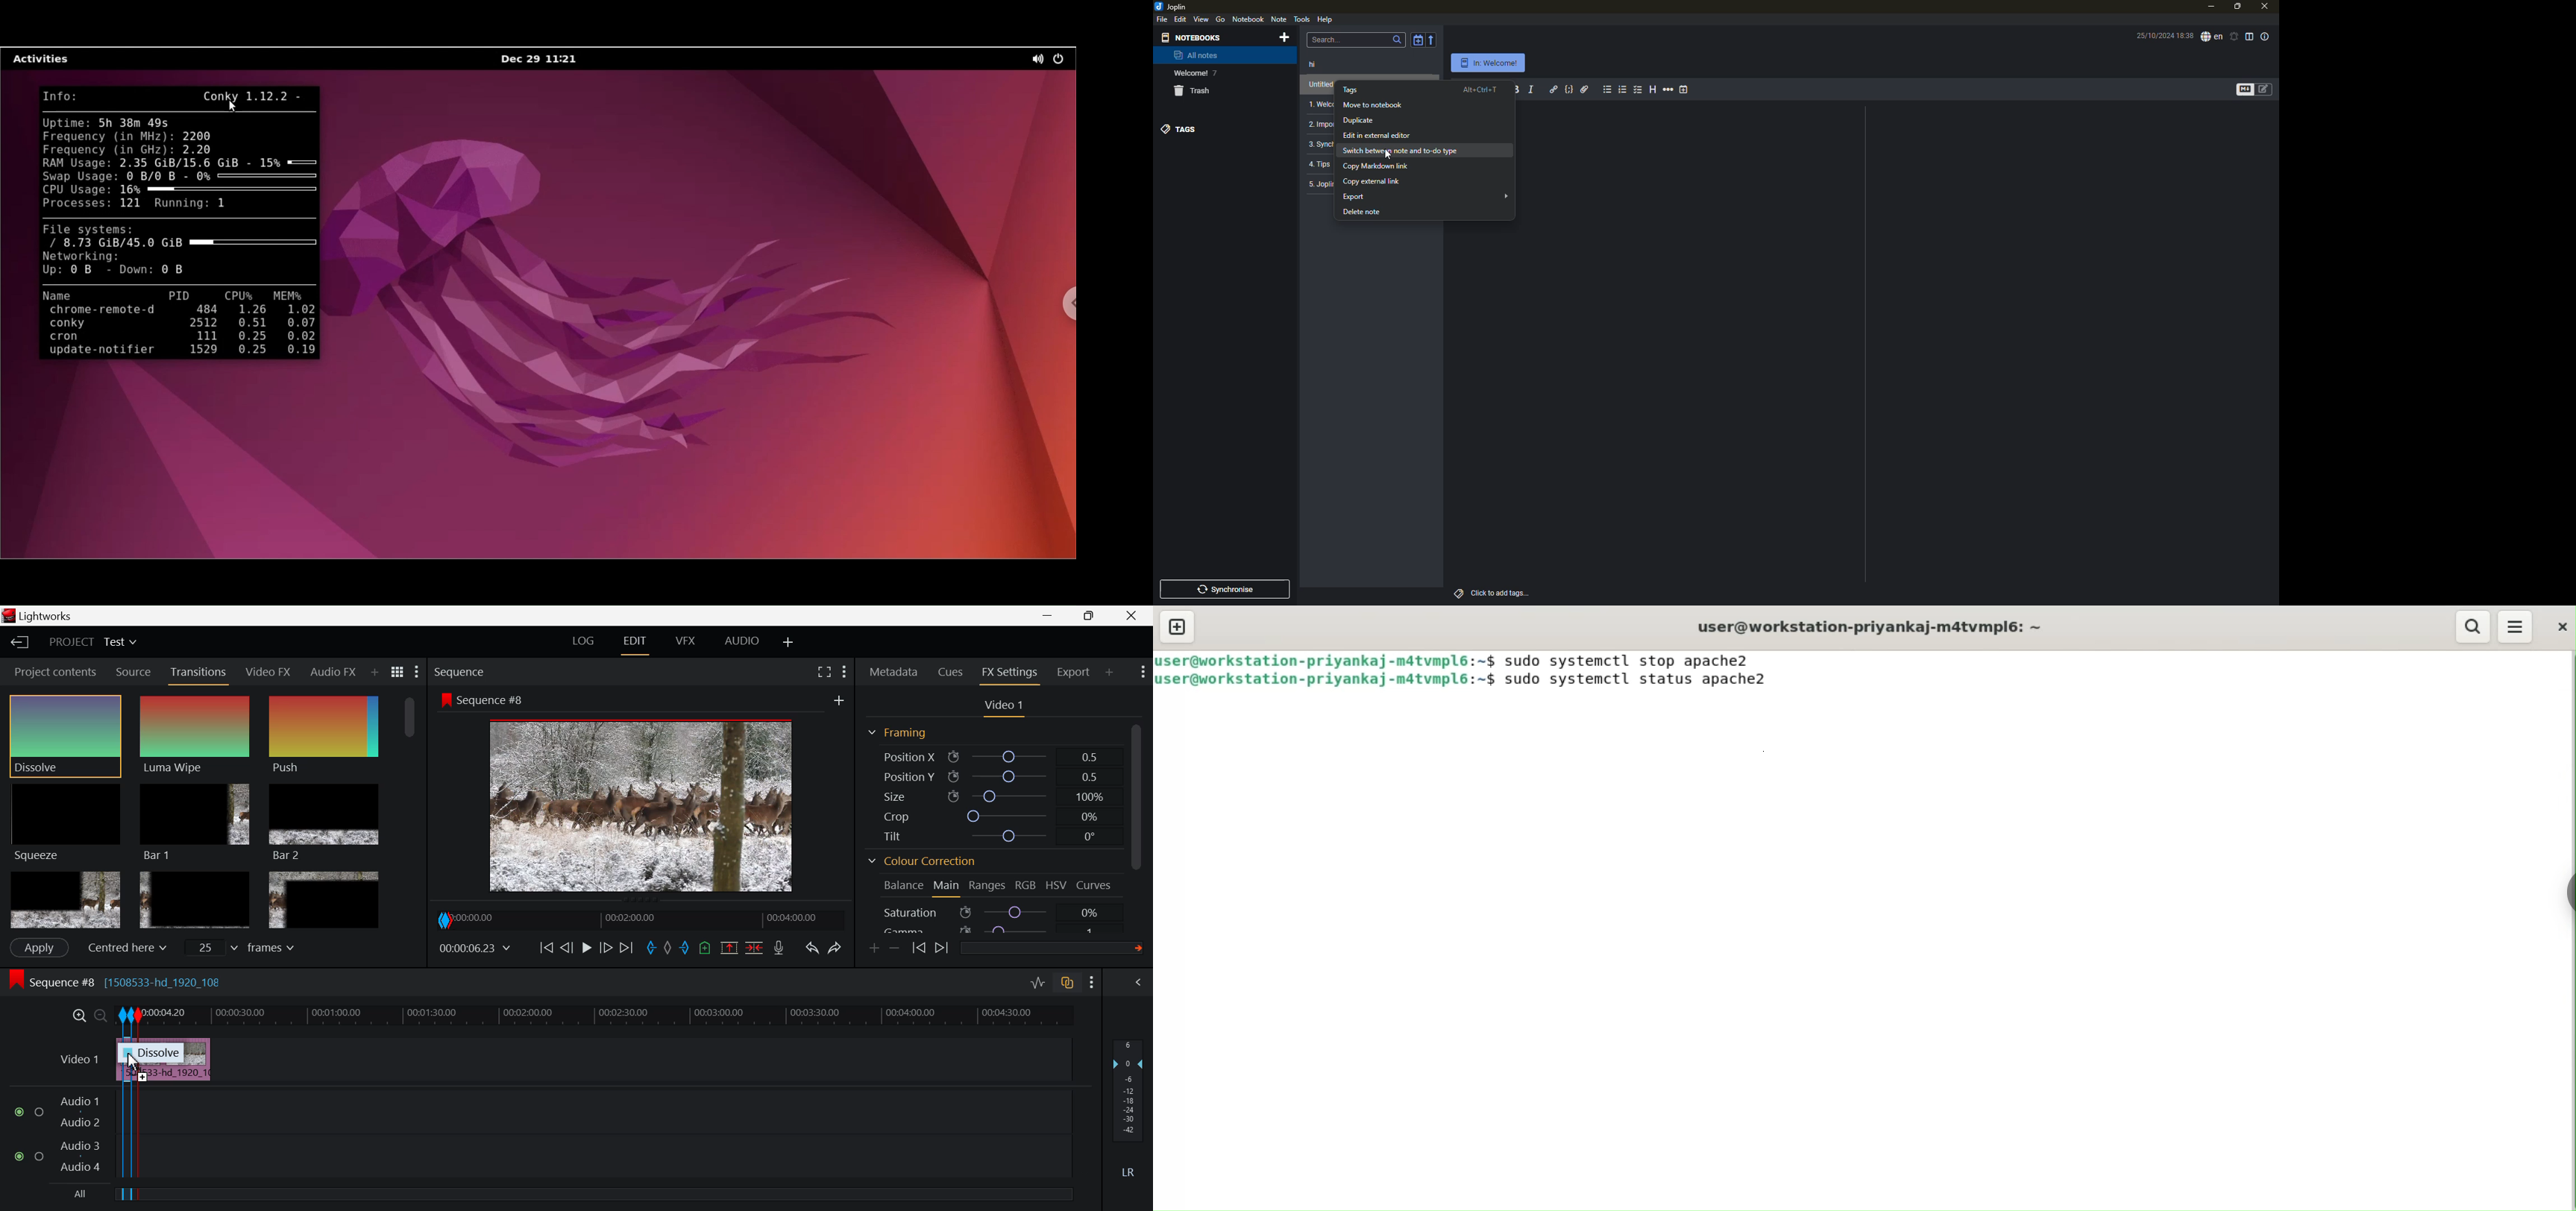 The height and width of the screenshot is (1232, 2576). What do you see at coordinates (1607, 89) in the screenshot?
I see `bulleted list` at bounding box center [1607, 89].